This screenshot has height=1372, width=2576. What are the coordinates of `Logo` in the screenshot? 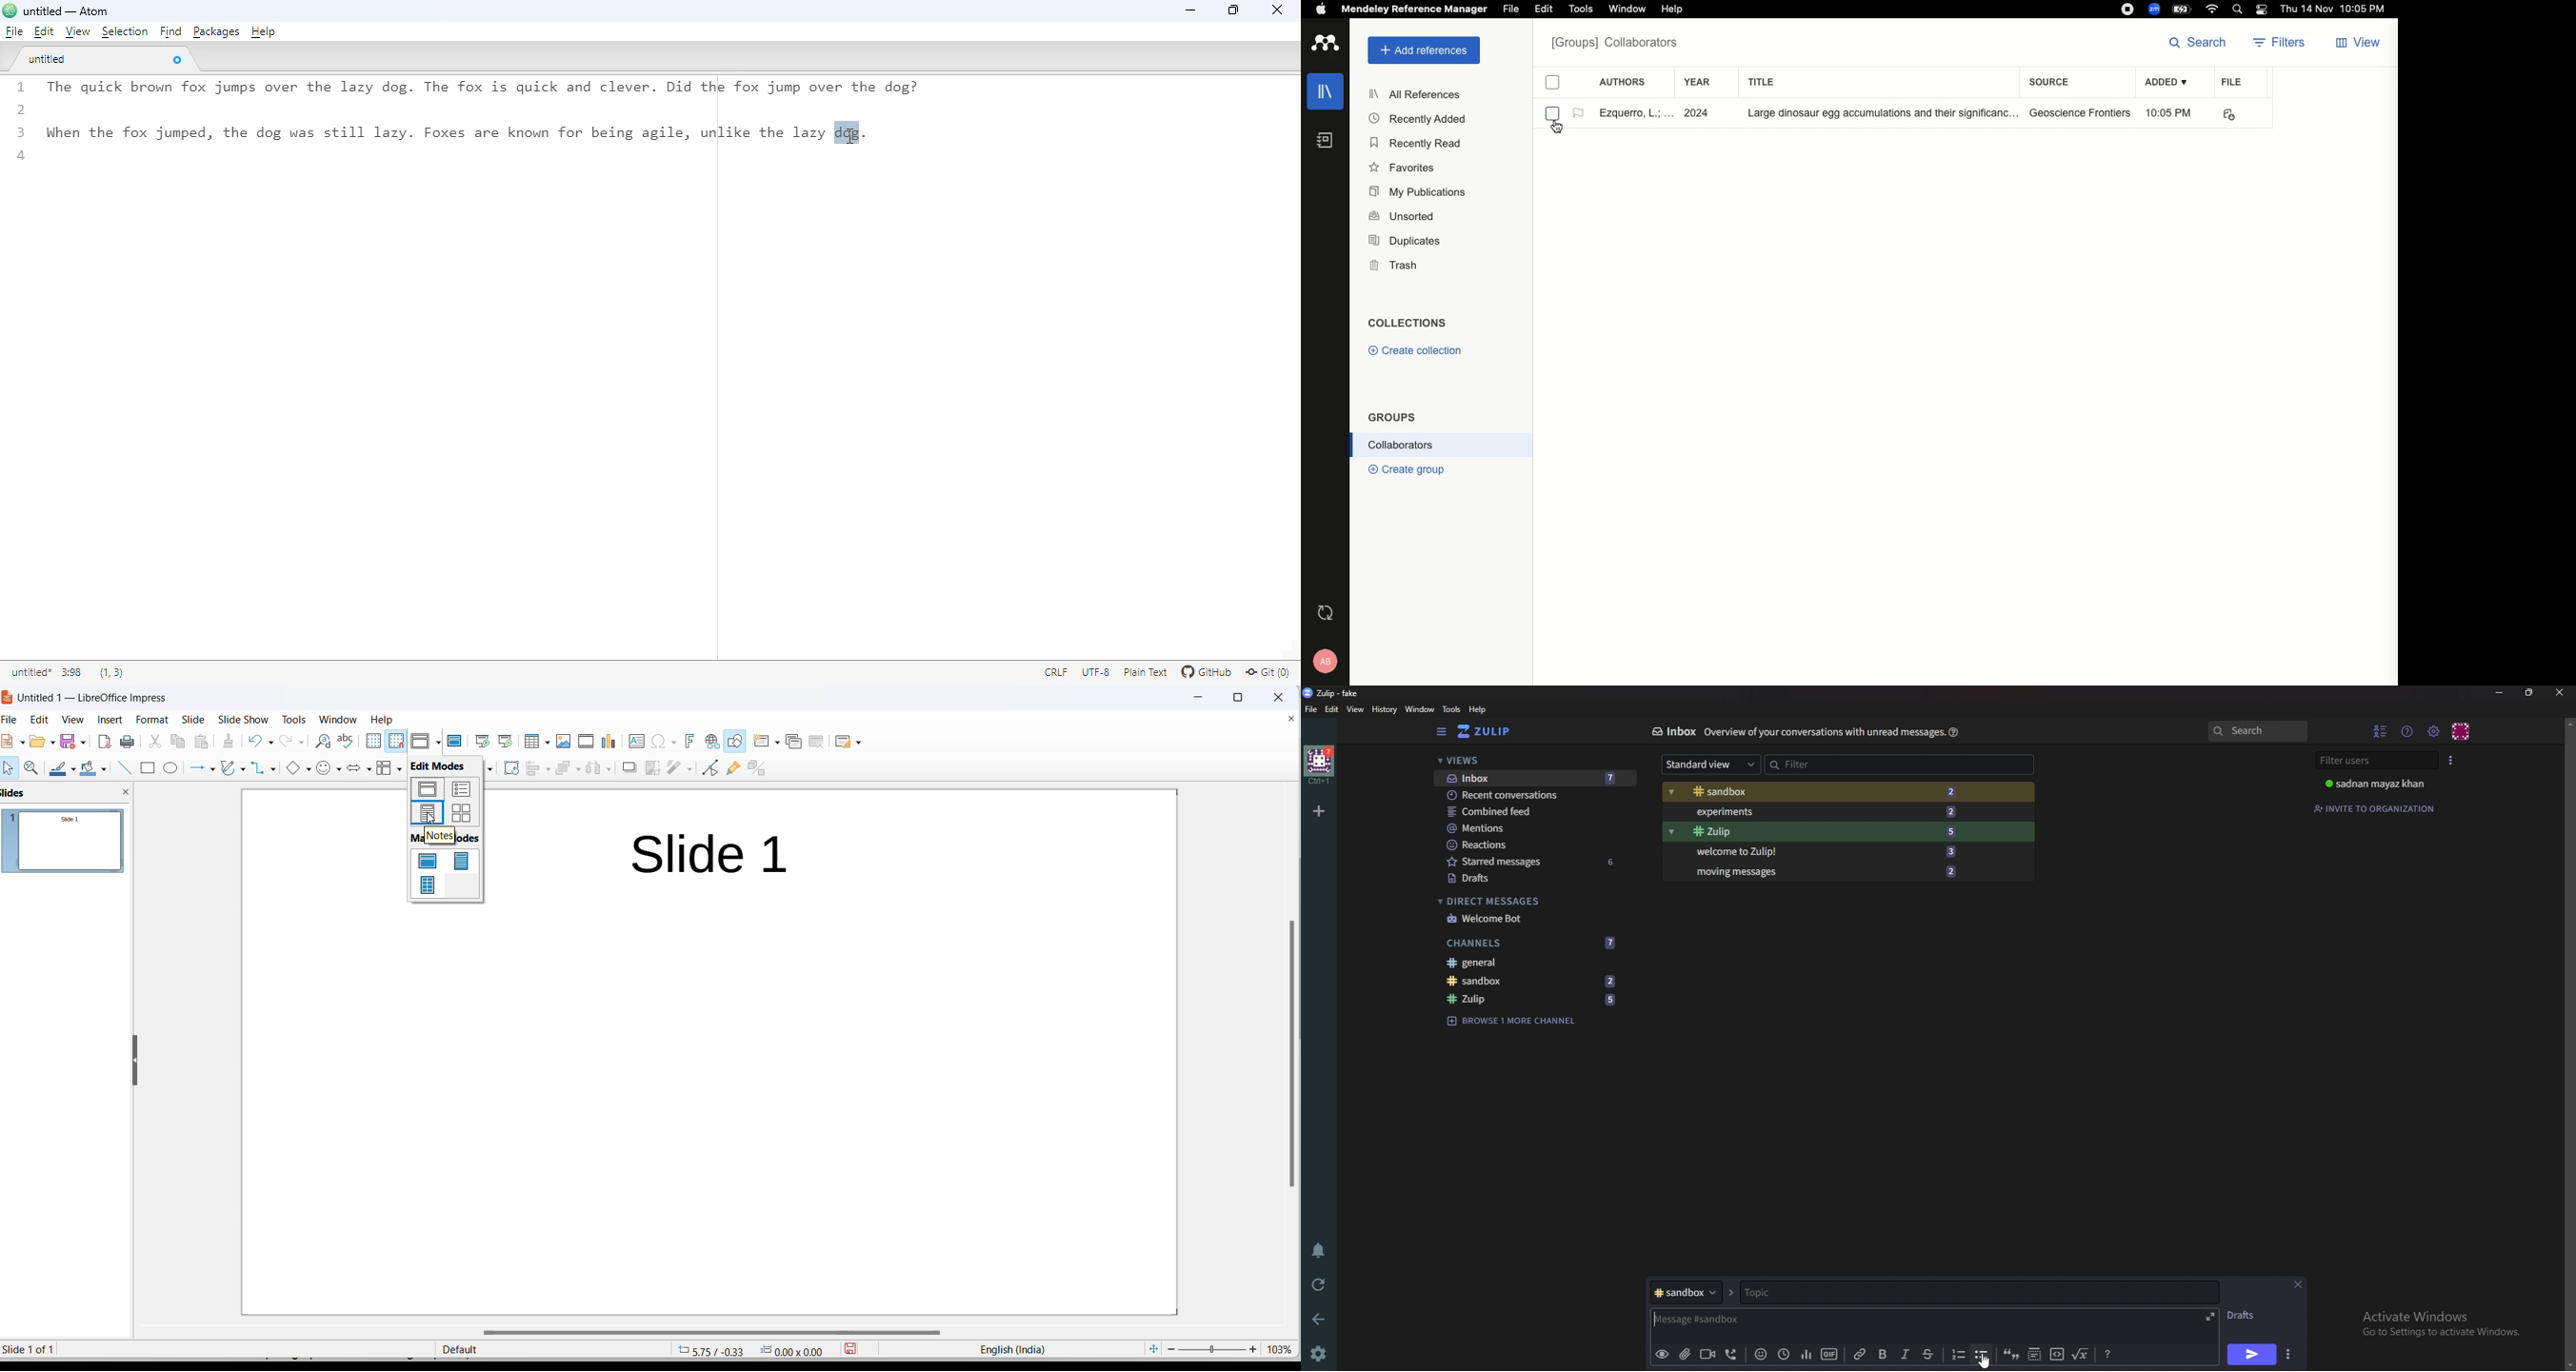 It's located at (1327, 44).